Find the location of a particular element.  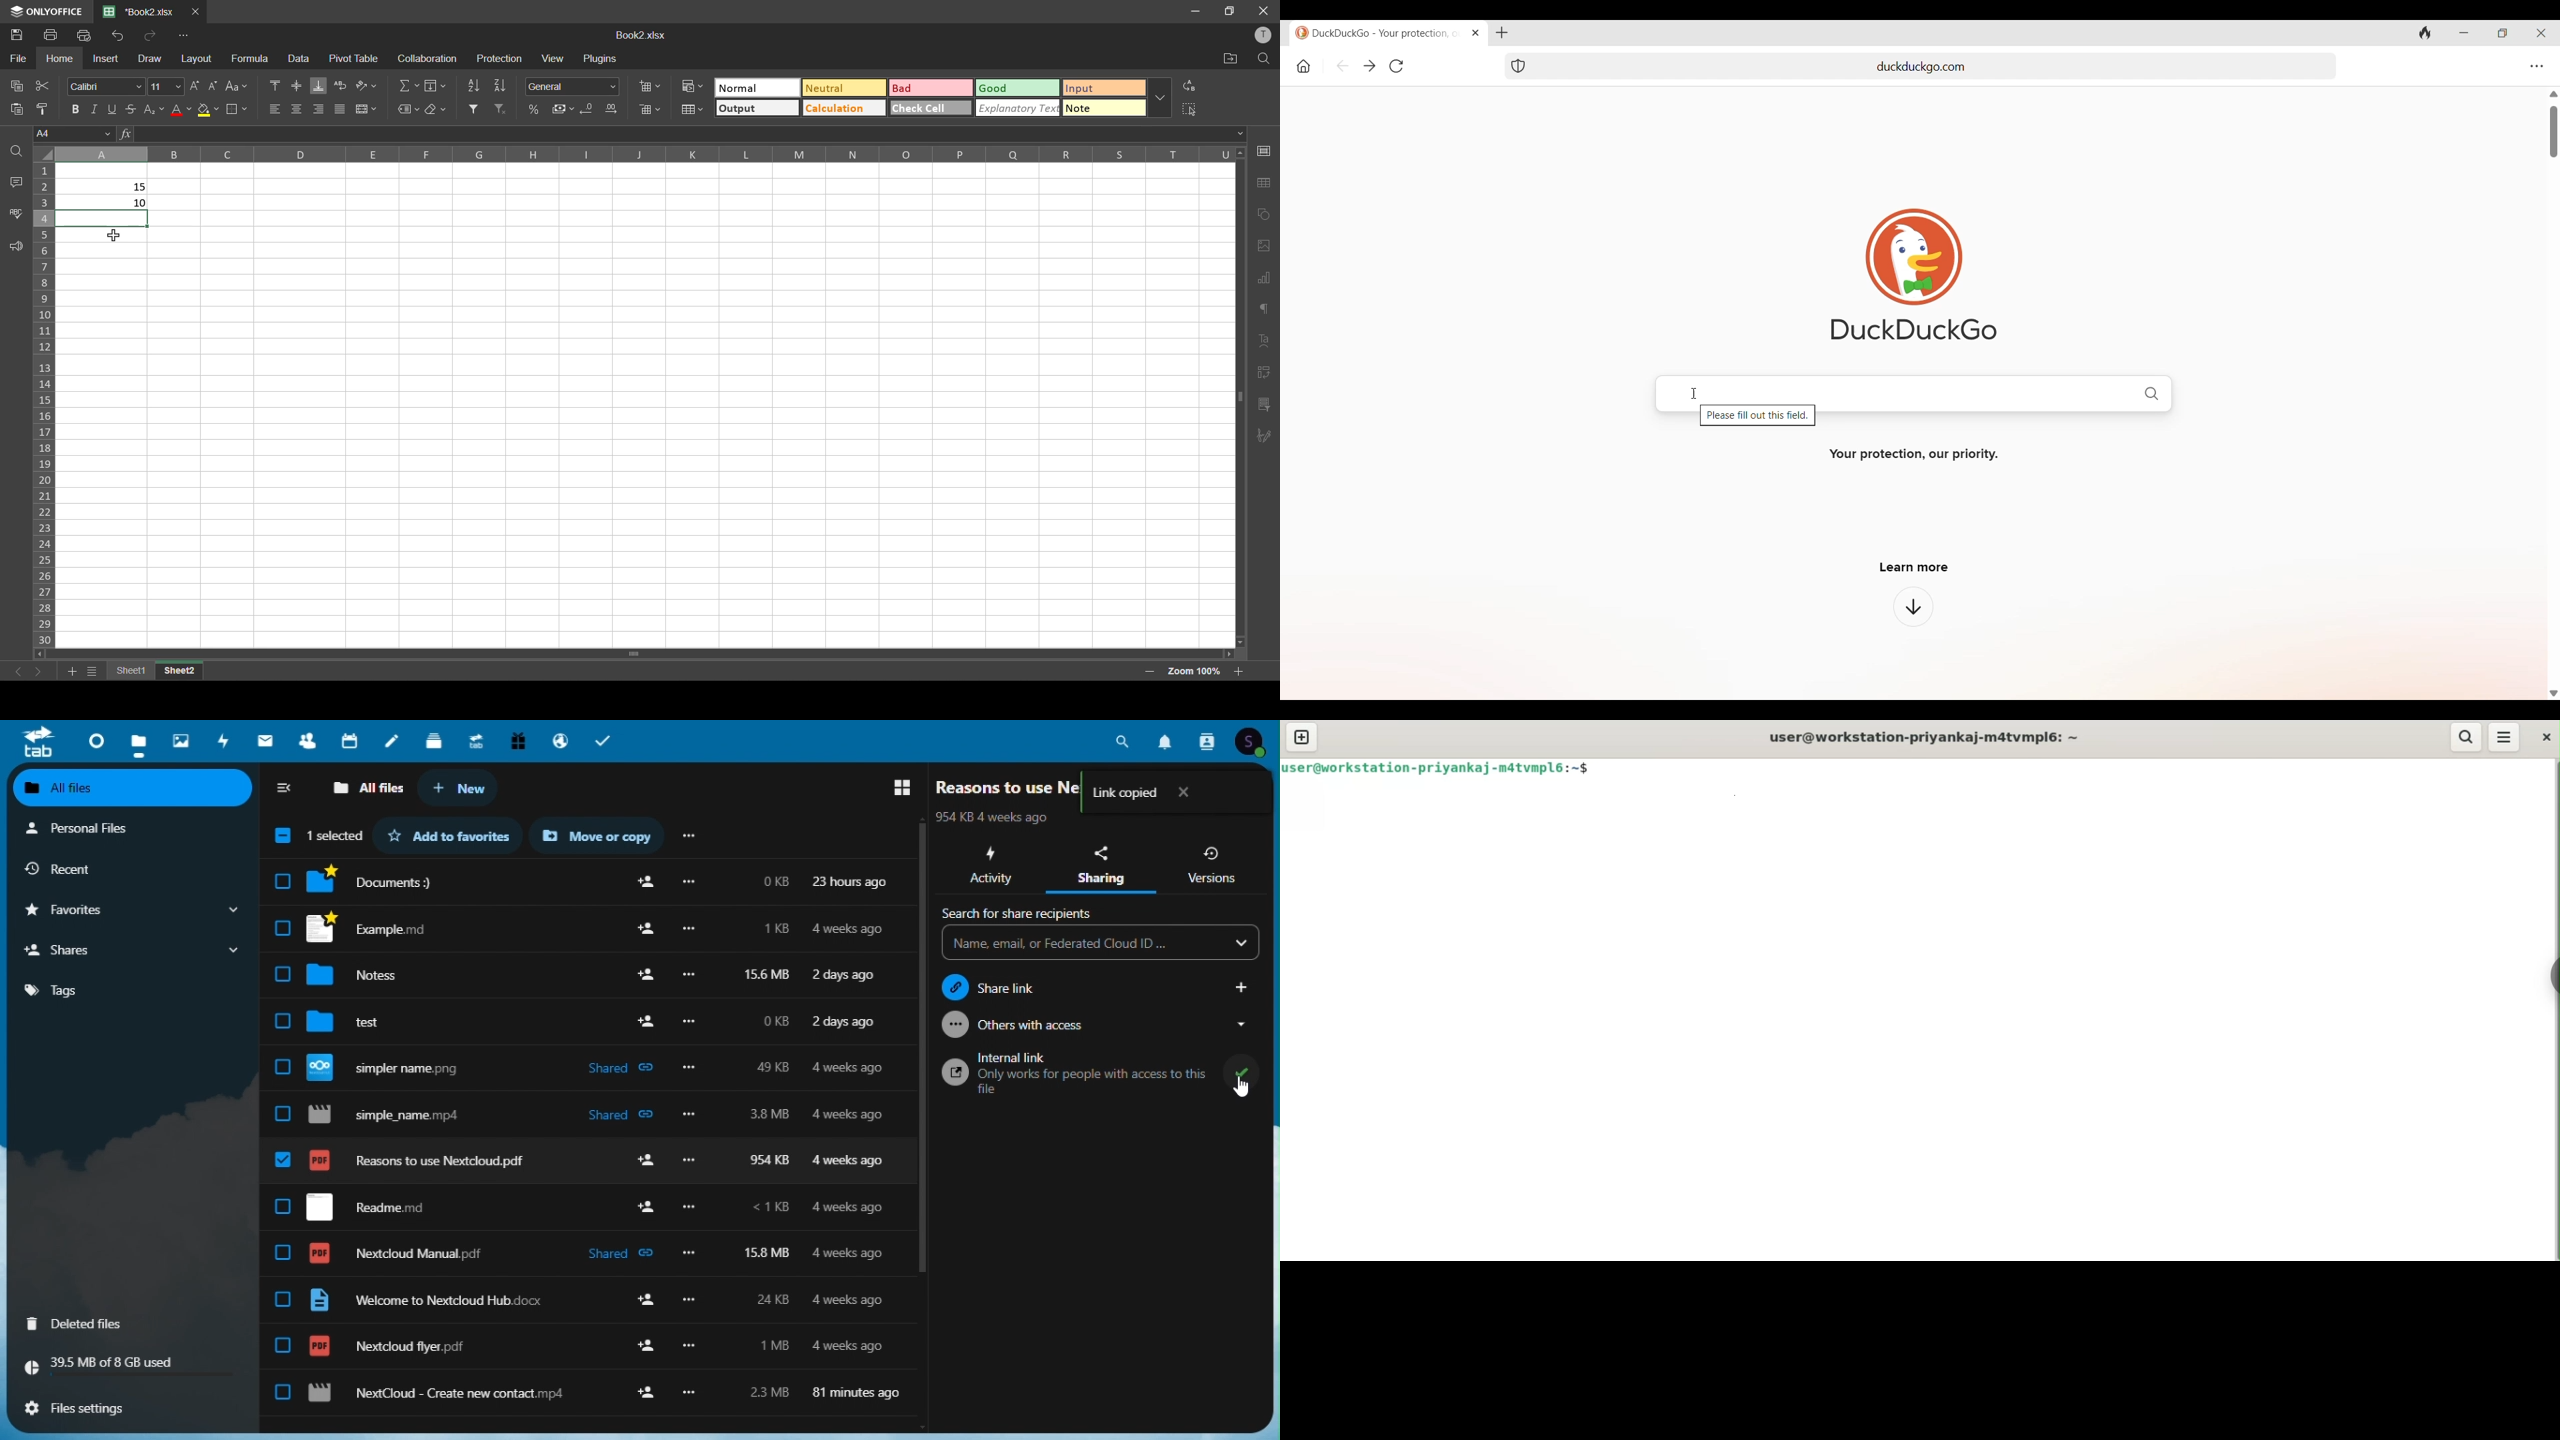

 add user is located at coordinates (642, 931).